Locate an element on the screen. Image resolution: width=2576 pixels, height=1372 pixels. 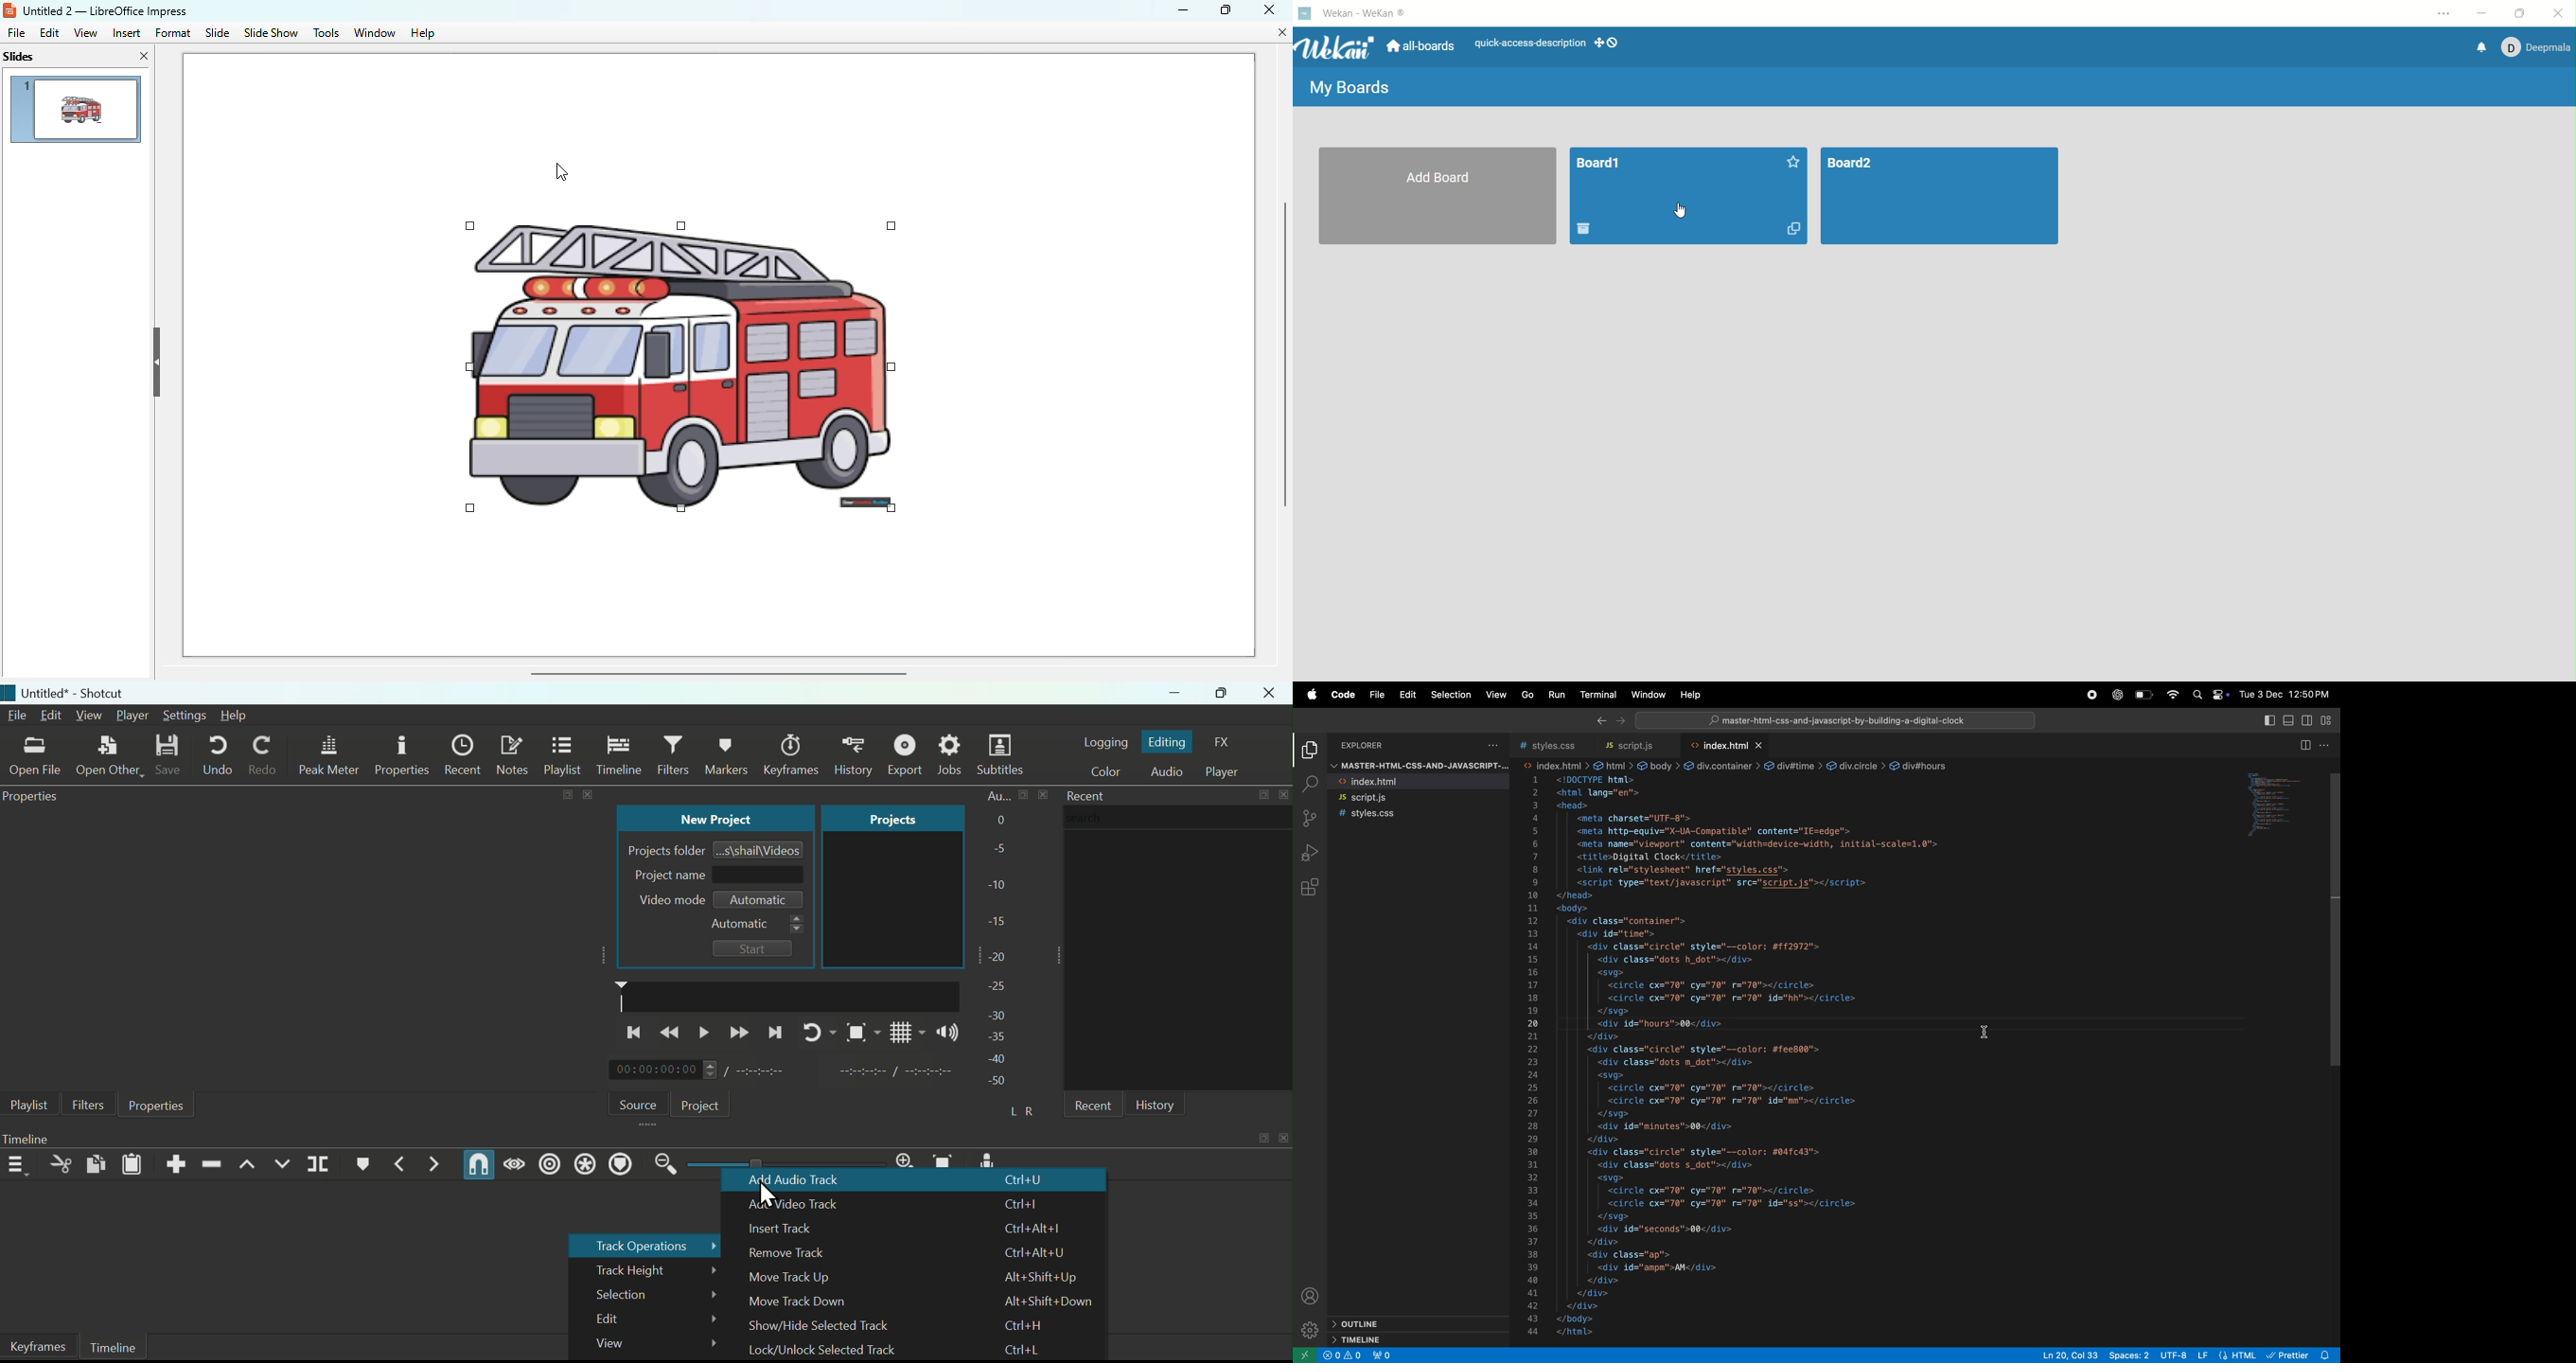
cursor is located at coordinates (1672, 212).